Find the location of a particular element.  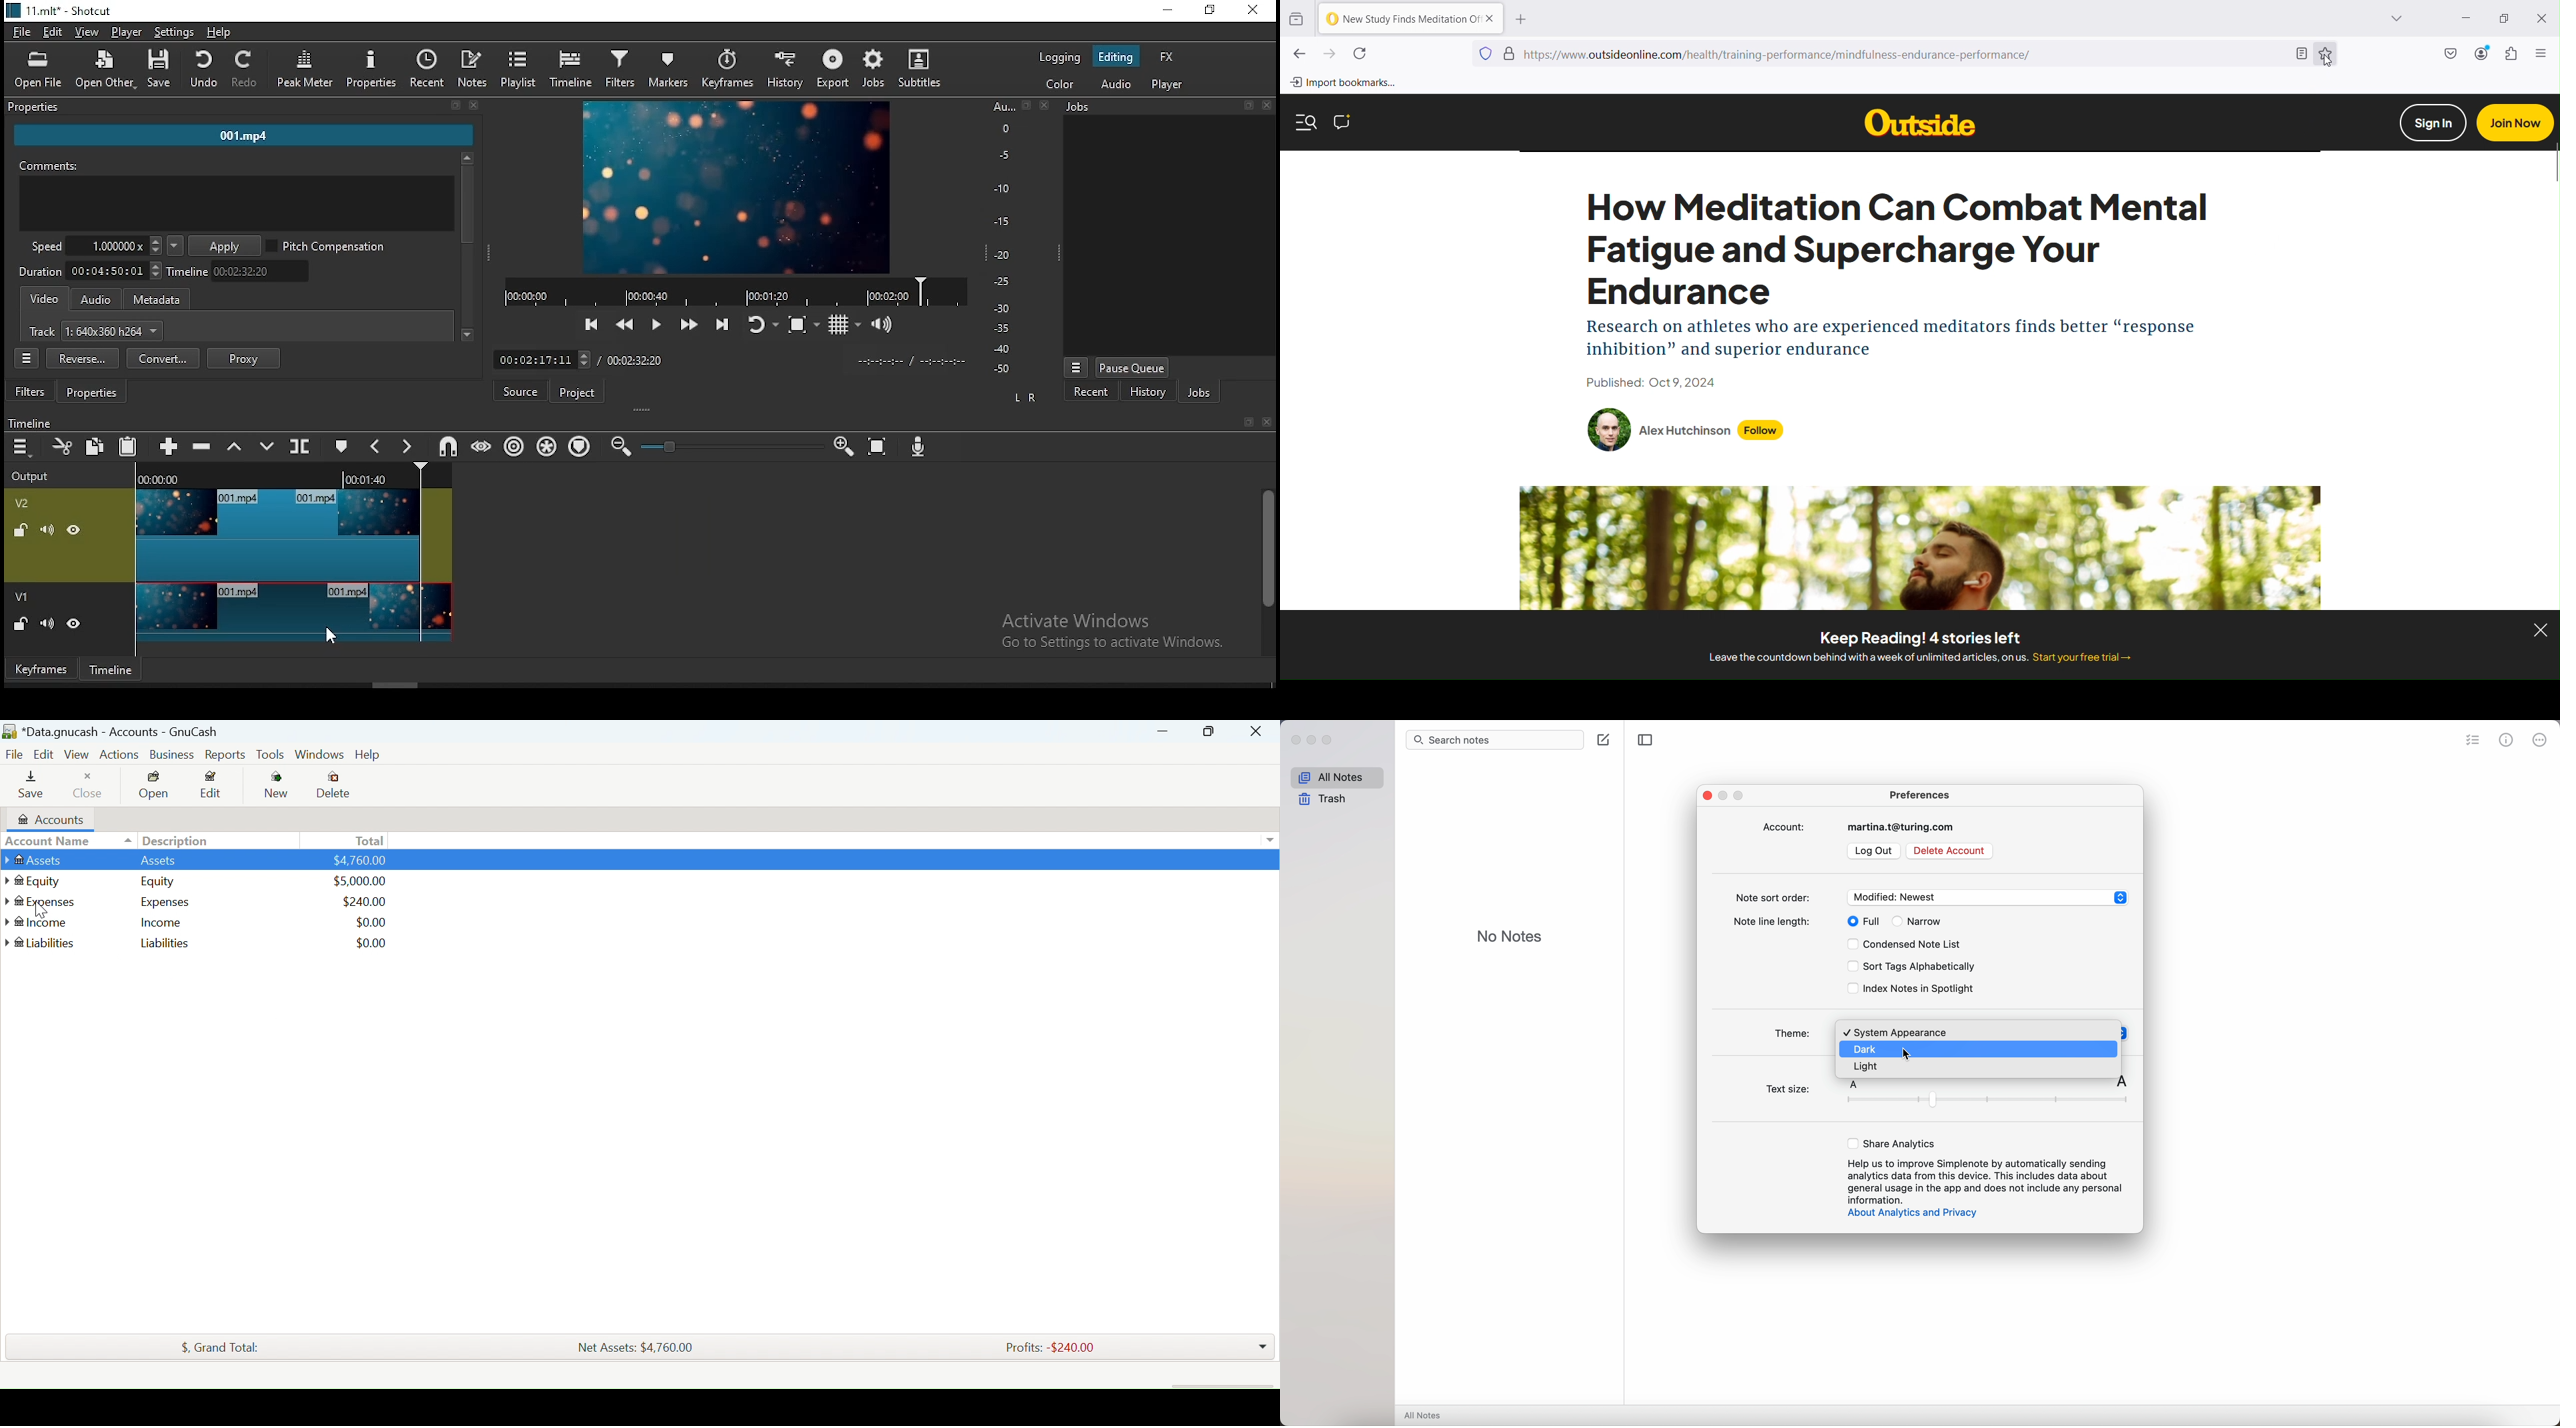

minimize Simplenote is located at coordinates (1726, 795).